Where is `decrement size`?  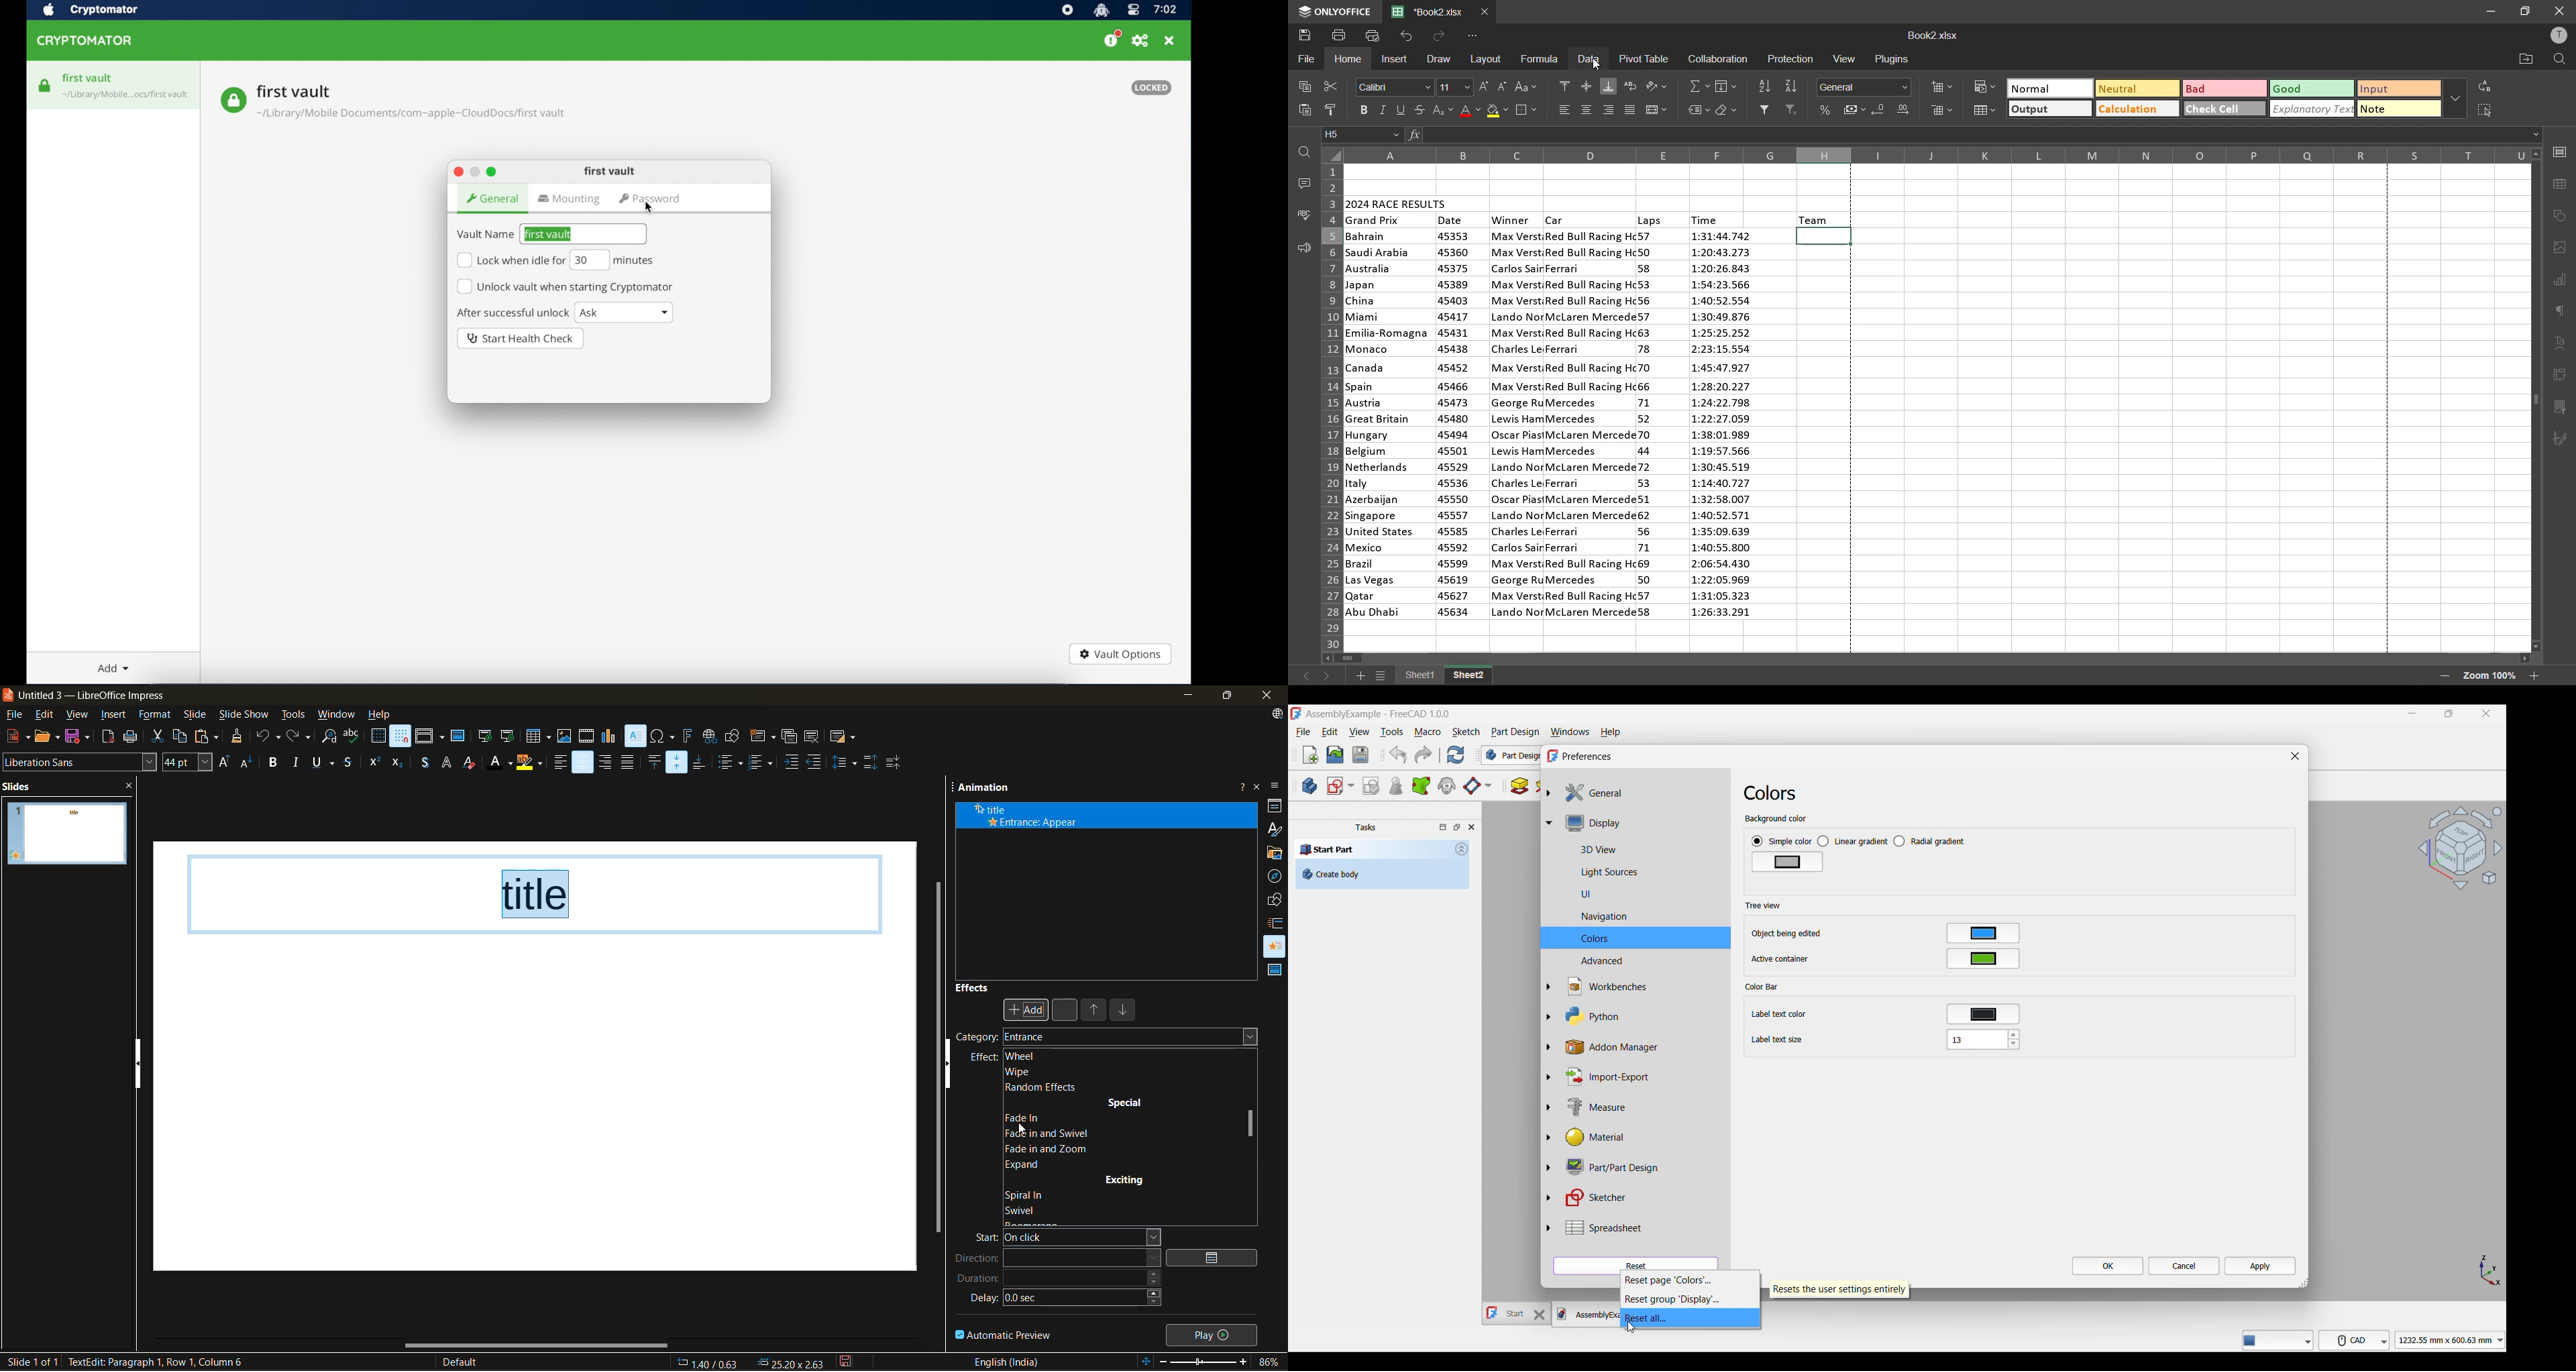 decrement size is located at coordinates (1504, 87).